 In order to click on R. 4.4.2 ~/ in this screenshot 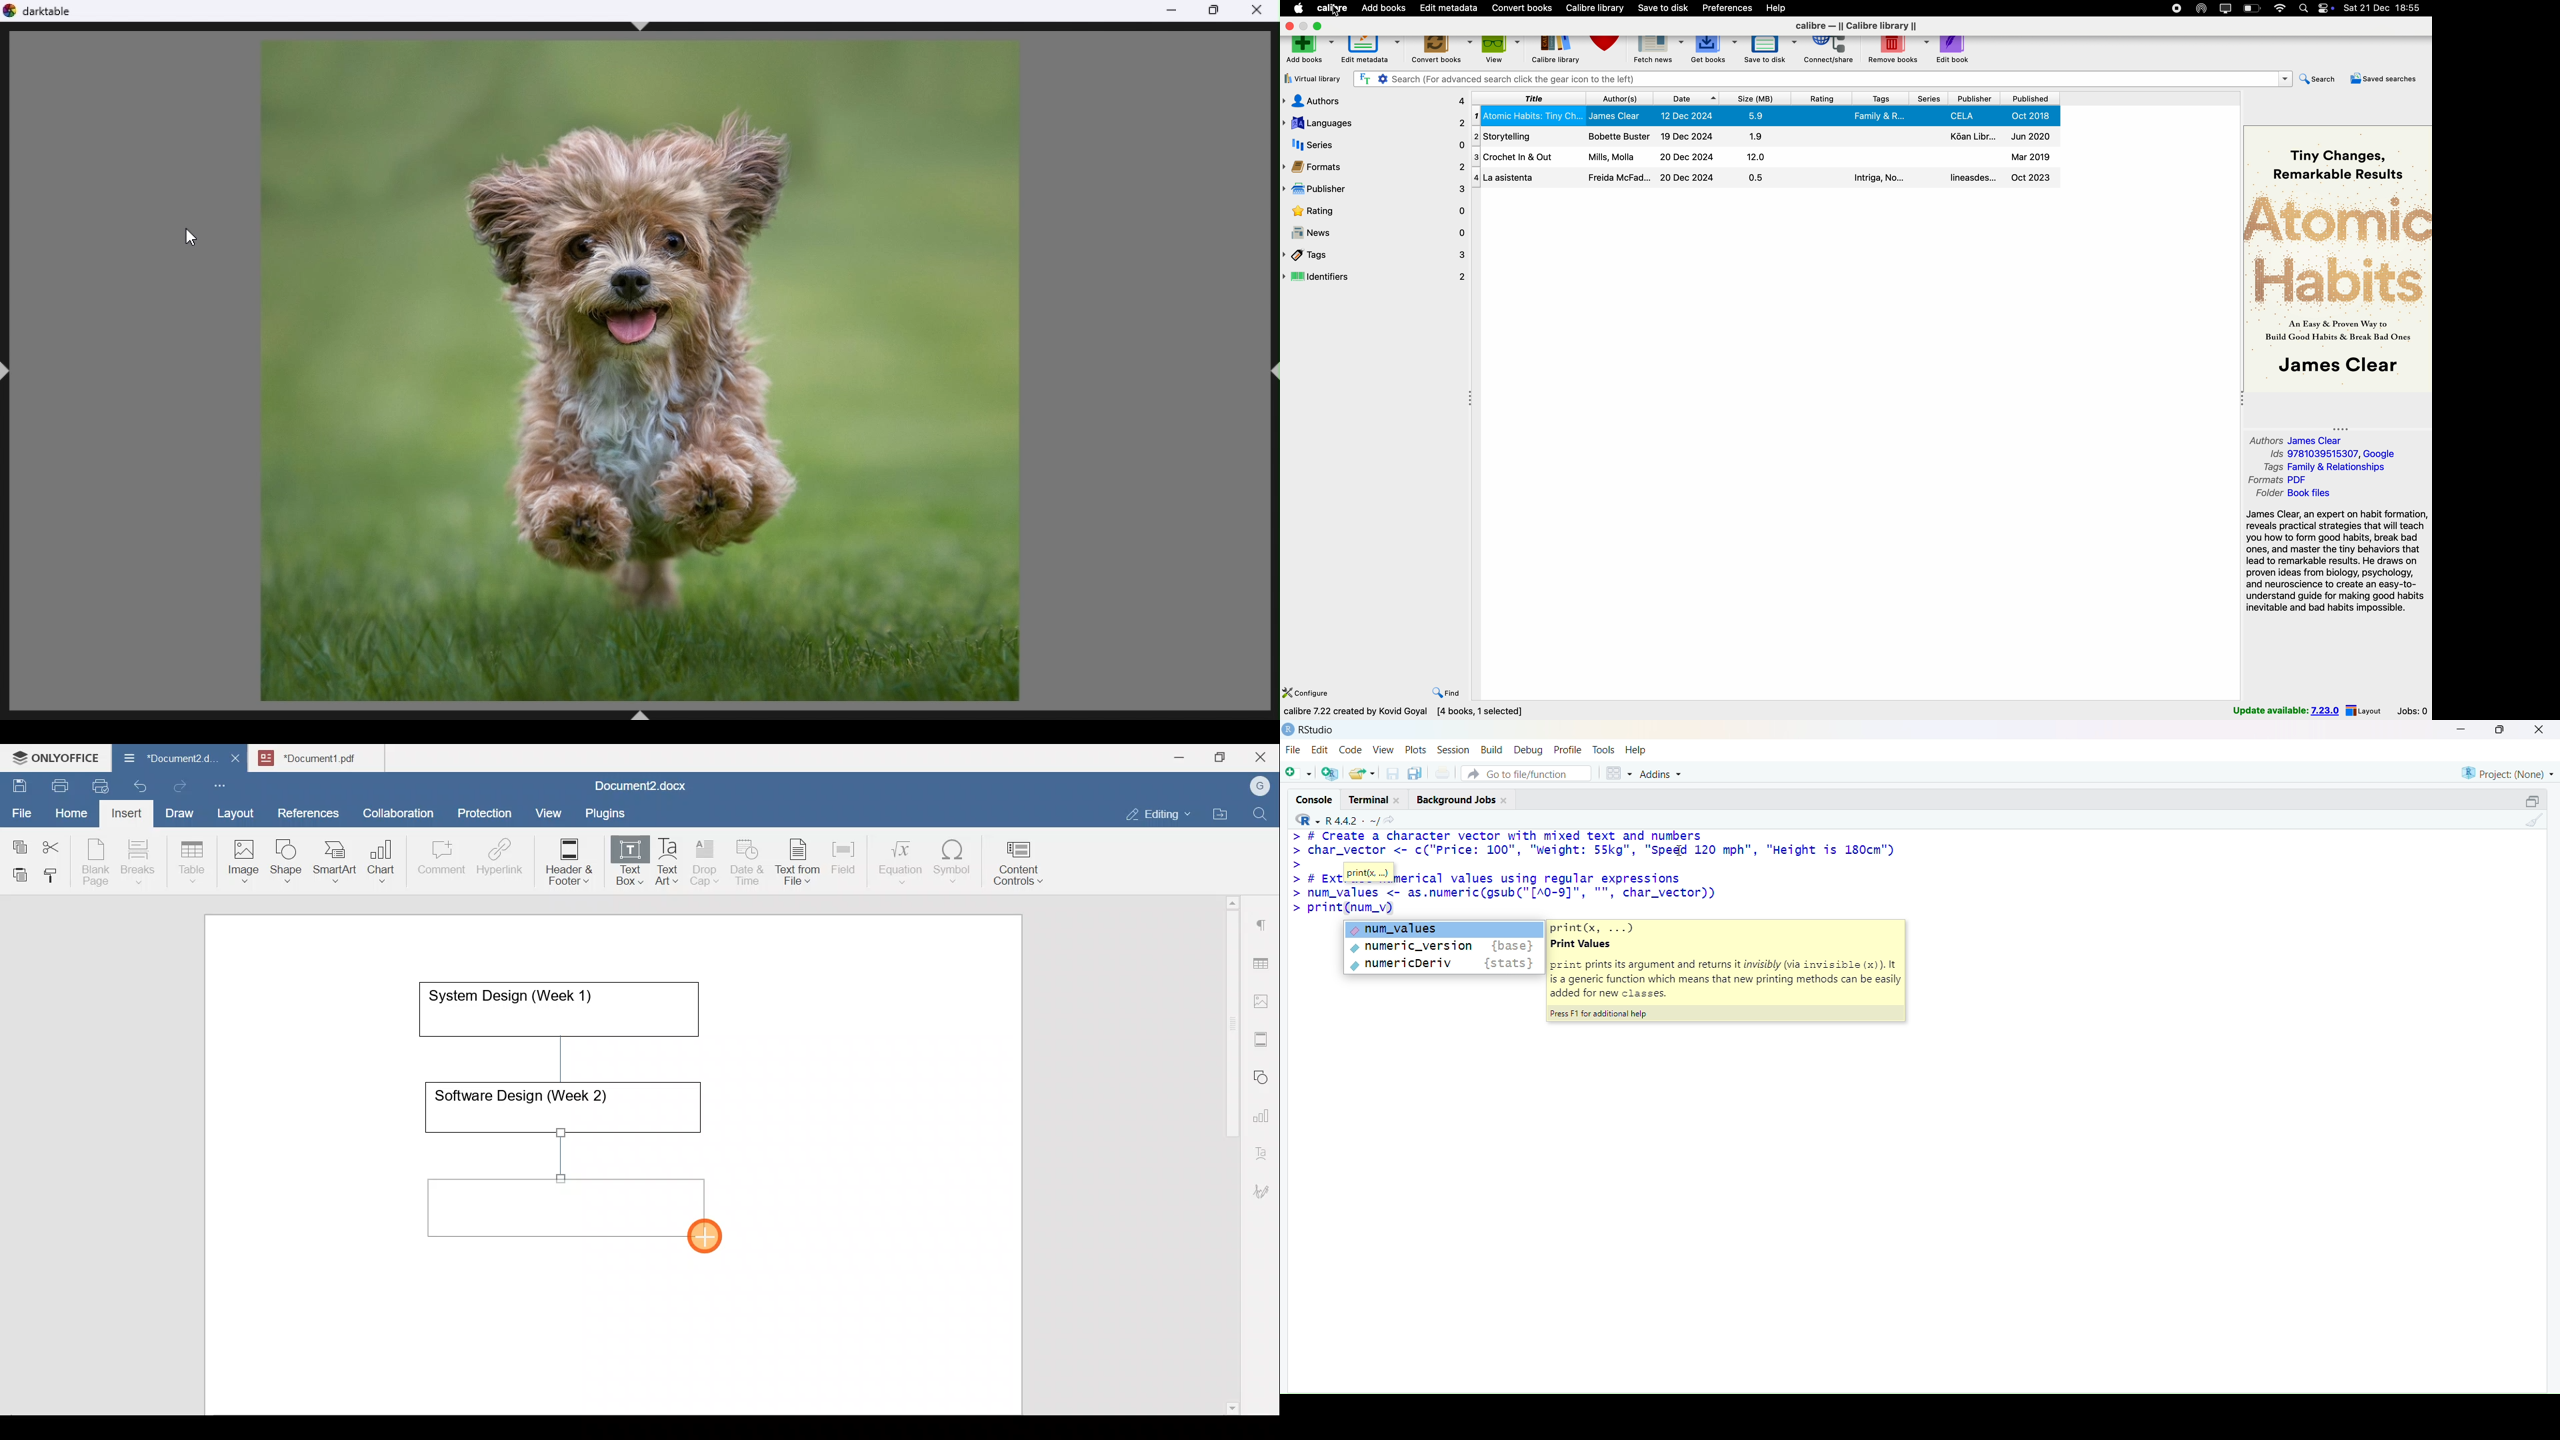, I will do `click(1351, 821)`.